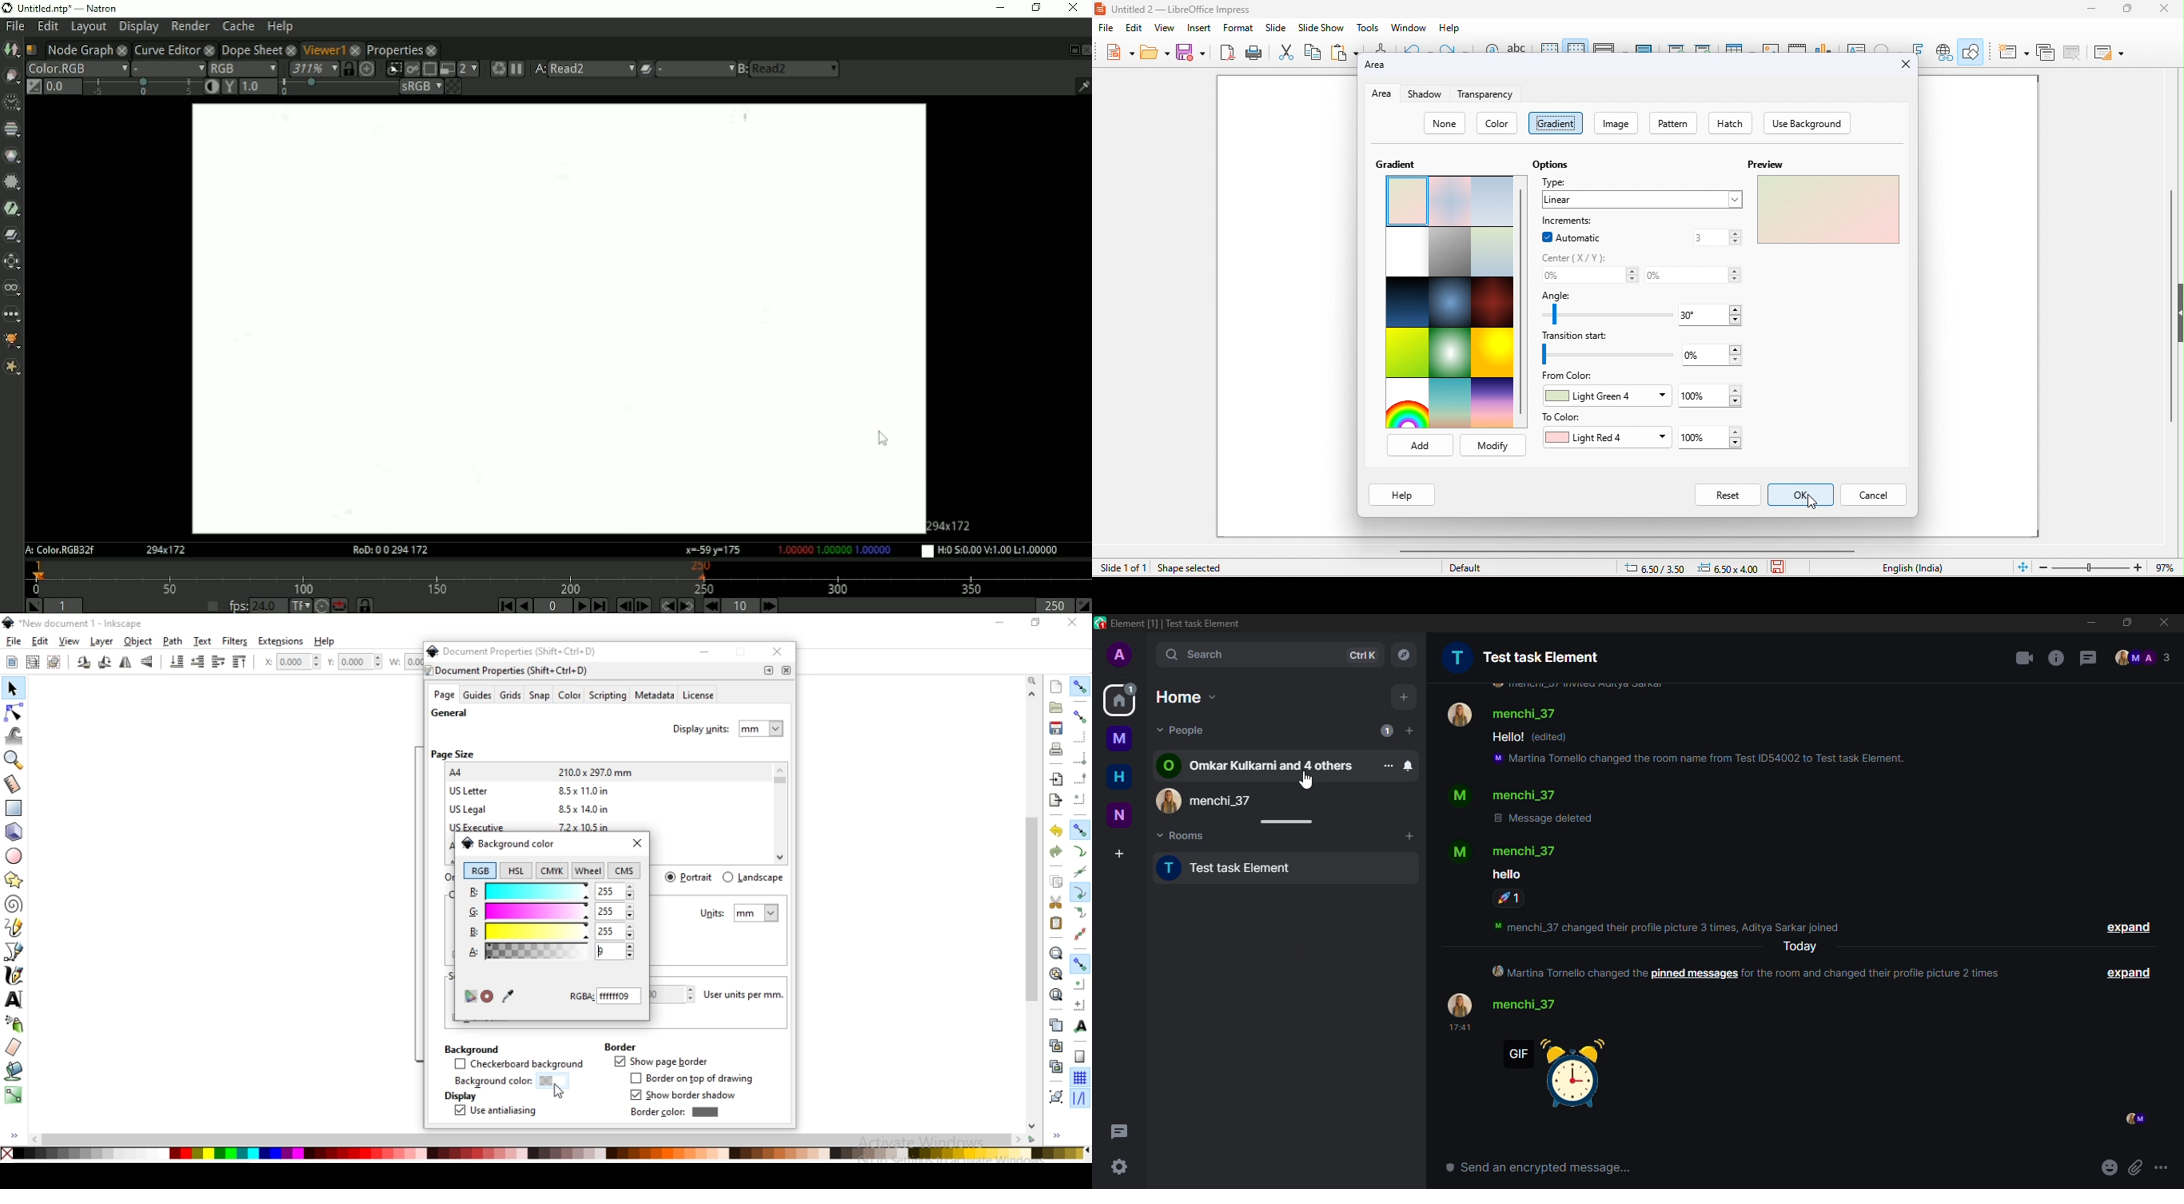 This screenshot has height=1204, width=2184. What do you see at coordinates (1285, 822) in the screenshot?
I see `scroll bar` at bounding box center [1285, 822].